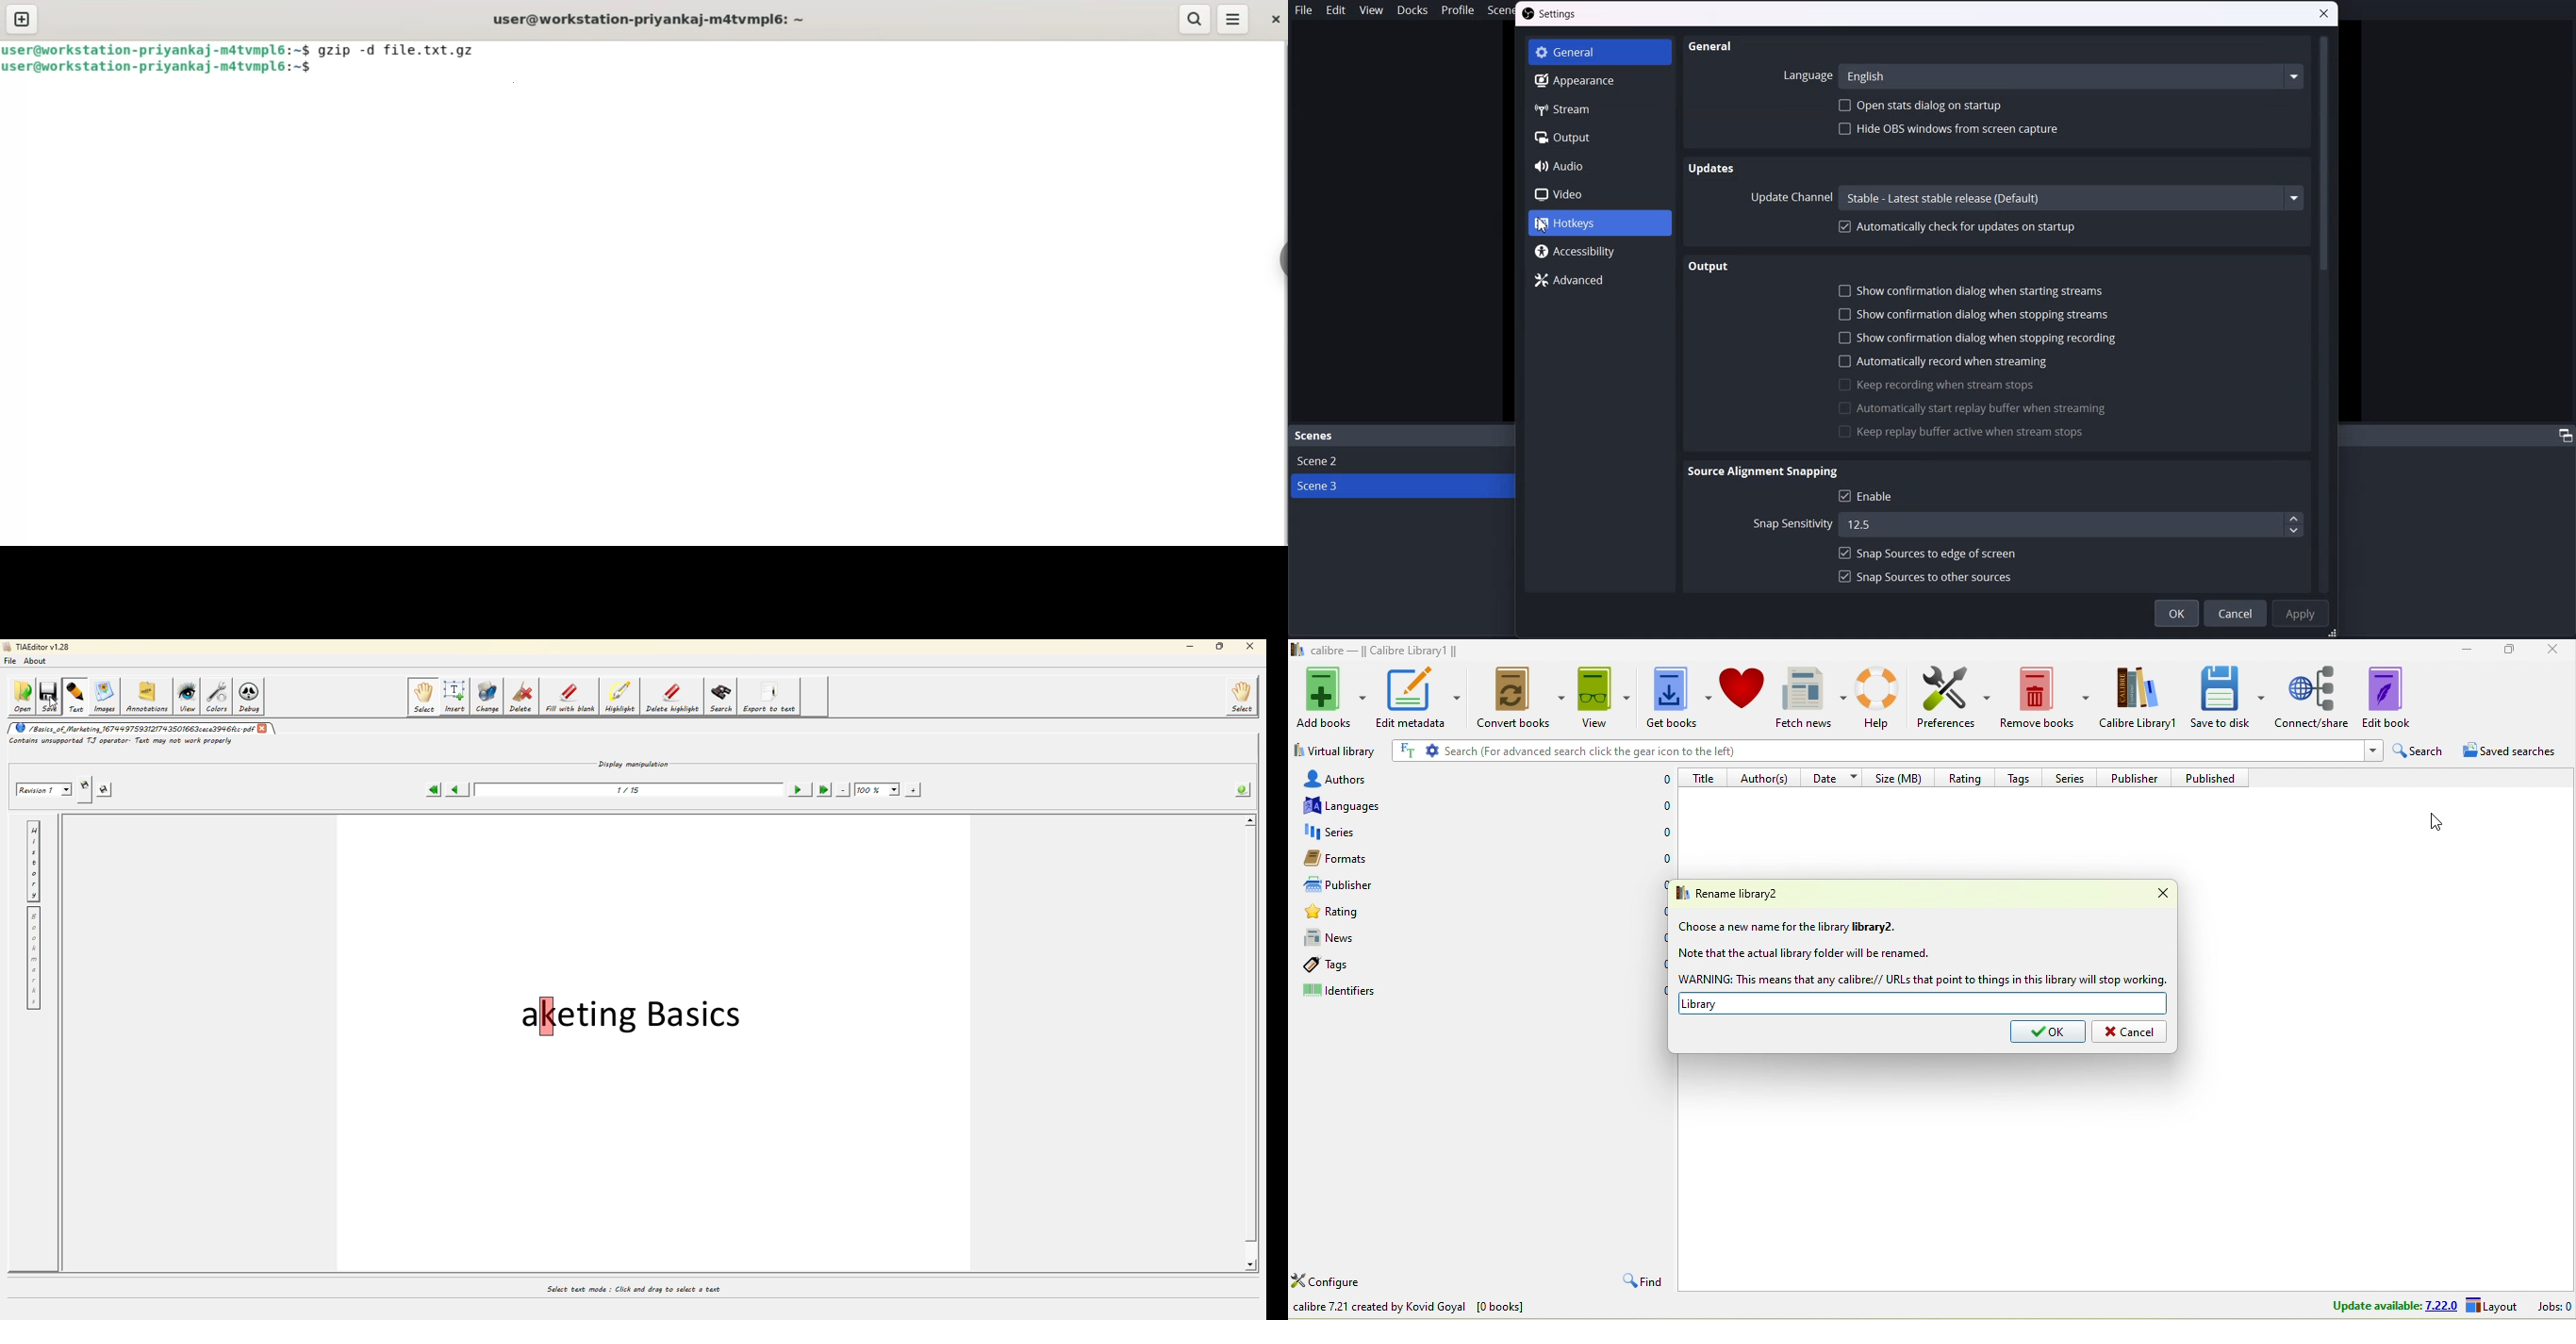 Image resolution: width=2576 pixels, height=1344 pixels. I want to click on Advanced, so click(1601, 279).